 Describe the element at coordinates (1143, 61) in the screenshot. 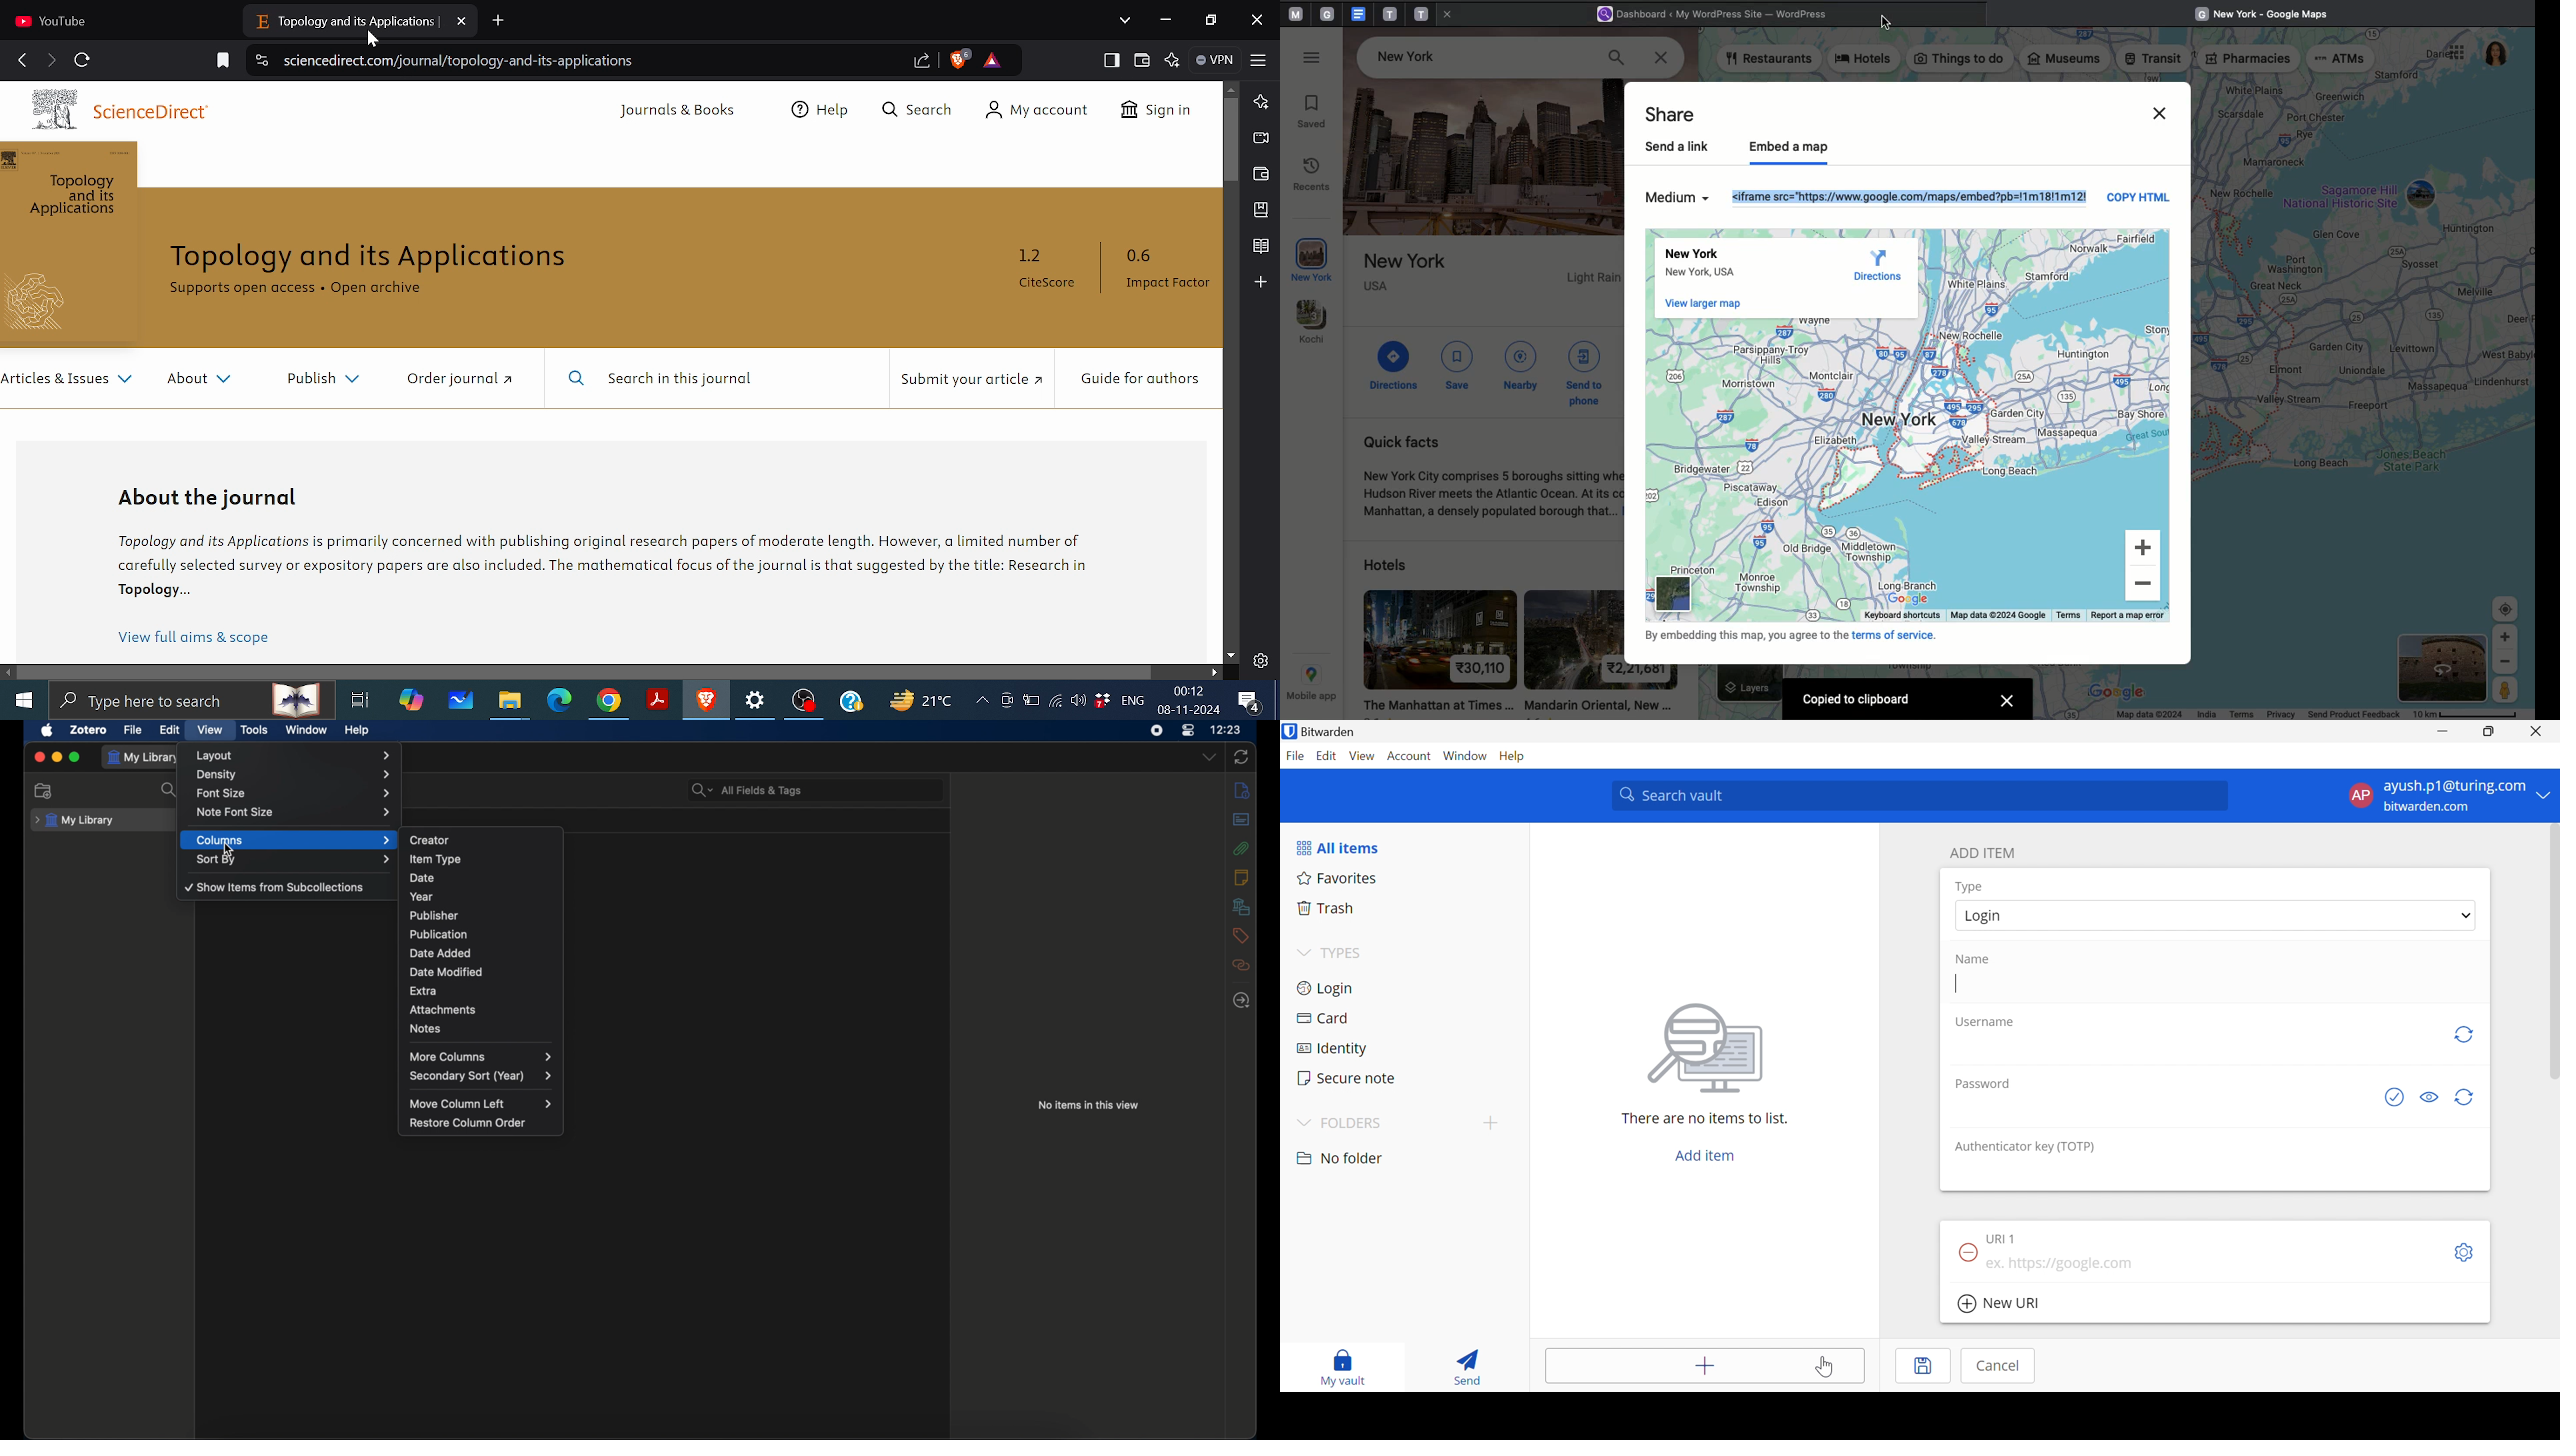

I see ` wallet` at that location.